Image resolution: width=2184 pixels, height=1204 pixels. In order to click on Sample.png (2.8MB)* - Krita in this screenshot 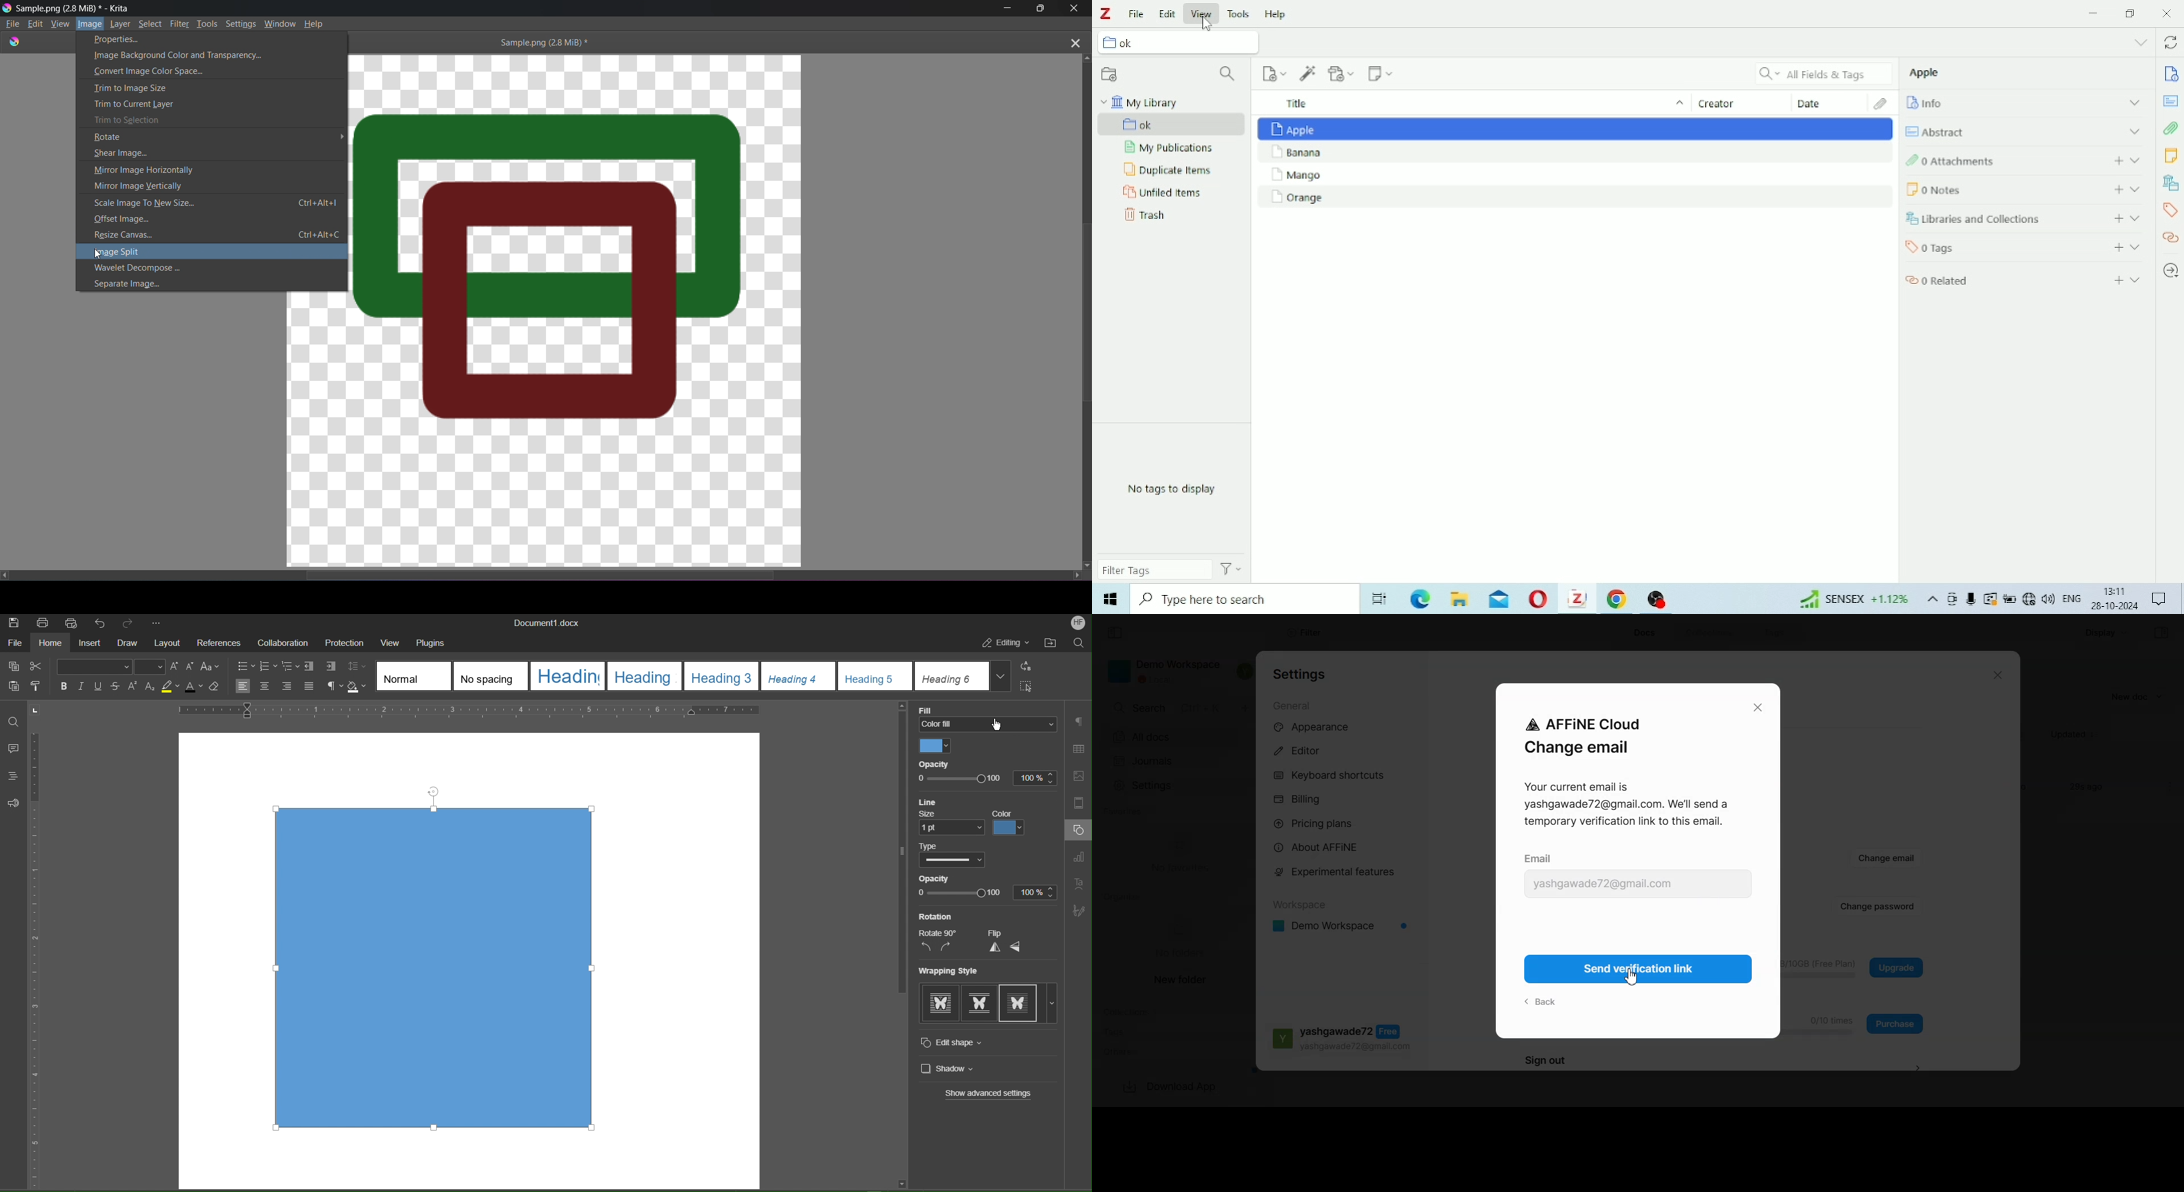, I will do `click(74, 8)`.